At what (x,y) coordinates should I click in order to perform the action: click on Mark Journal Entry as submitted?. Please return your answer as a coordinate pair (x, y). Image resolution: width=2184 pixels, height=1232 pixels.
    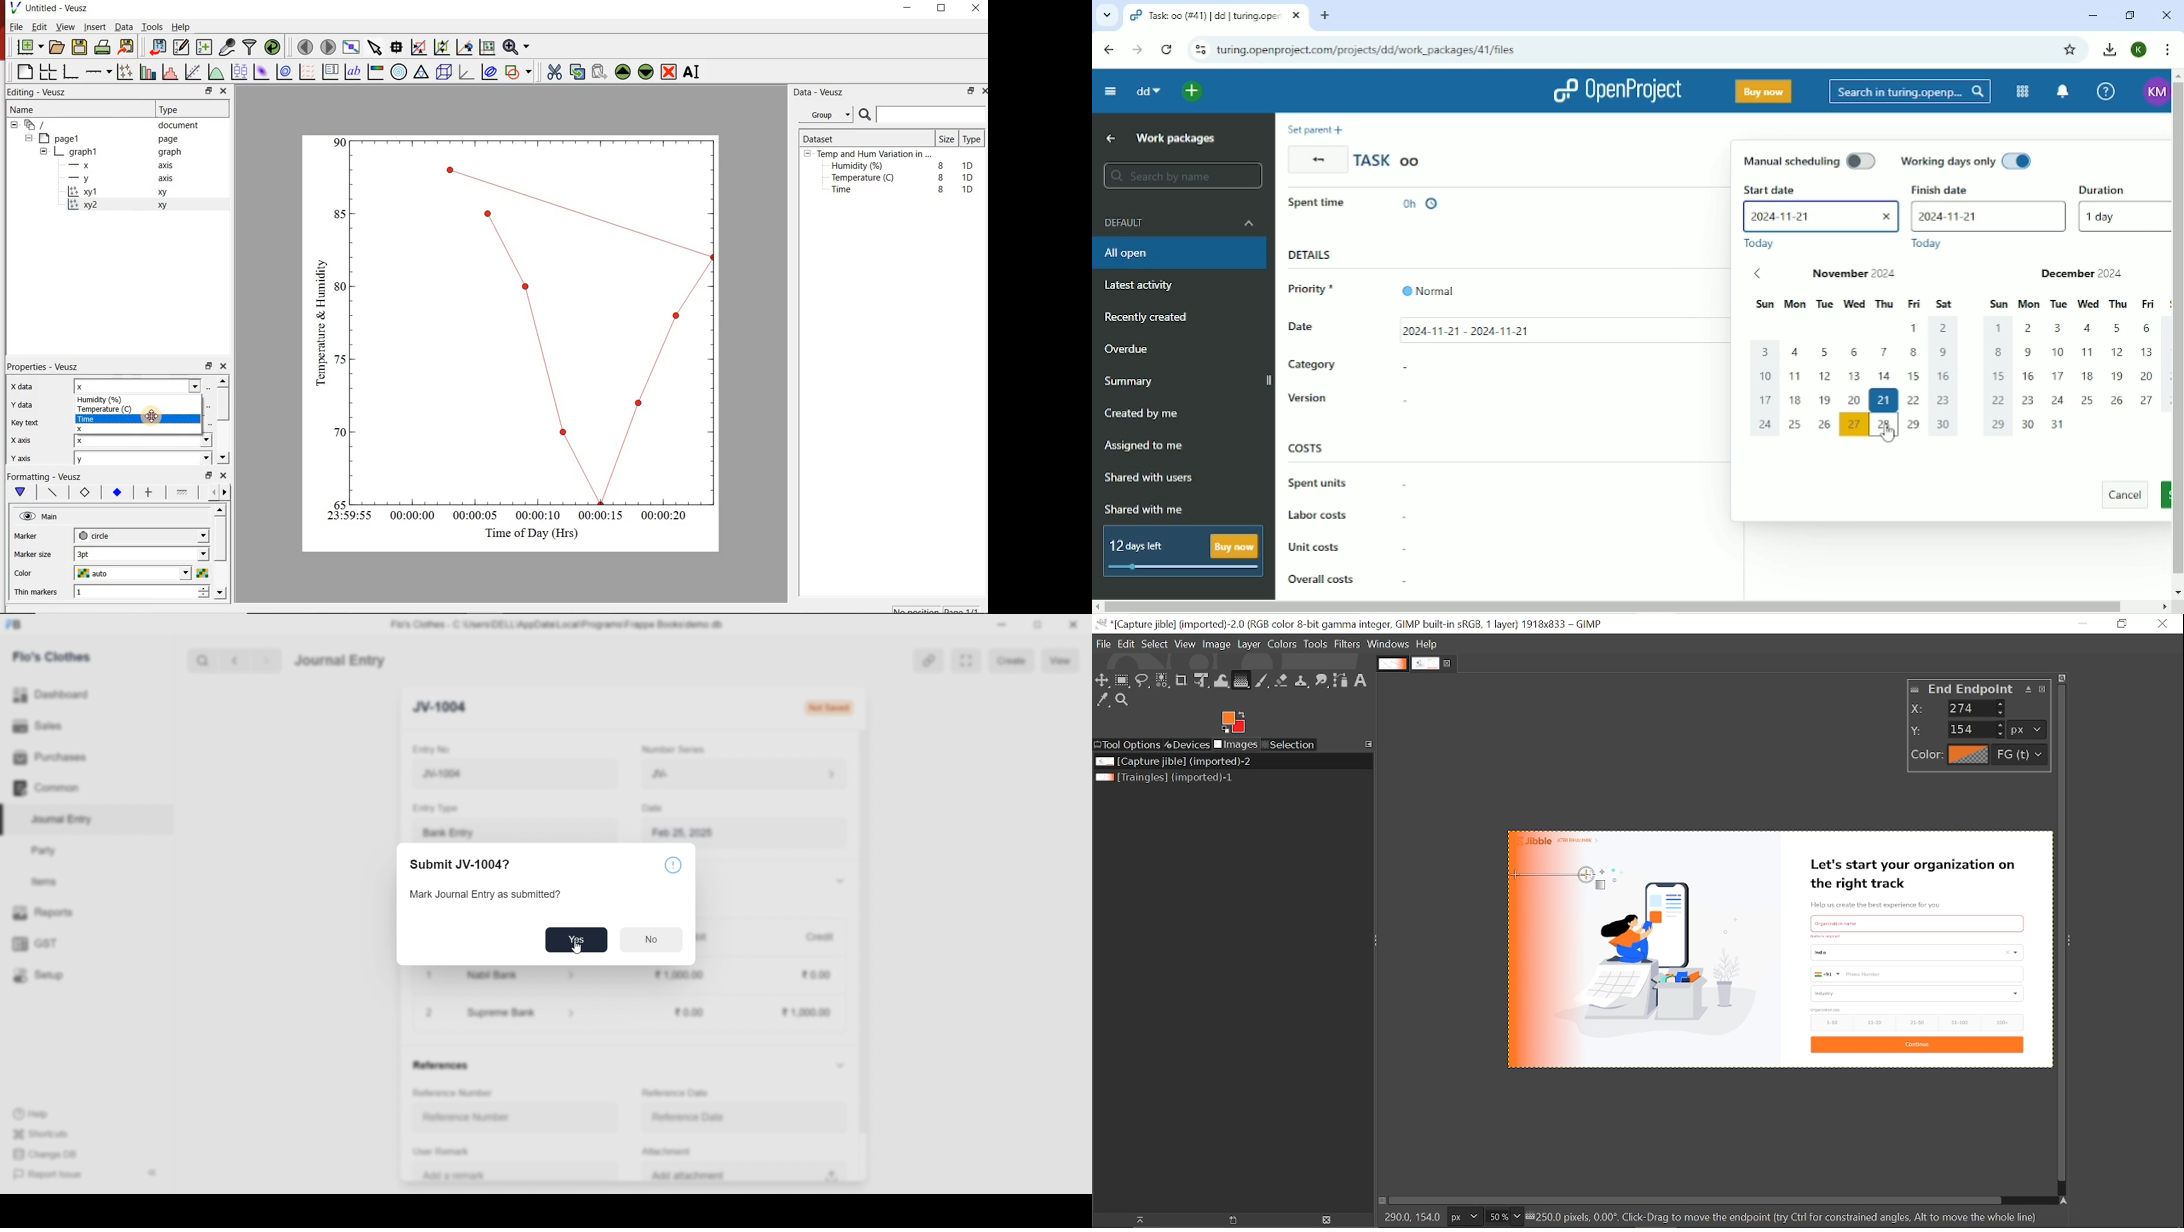
    Looking at the image, I should click on (484, 895).